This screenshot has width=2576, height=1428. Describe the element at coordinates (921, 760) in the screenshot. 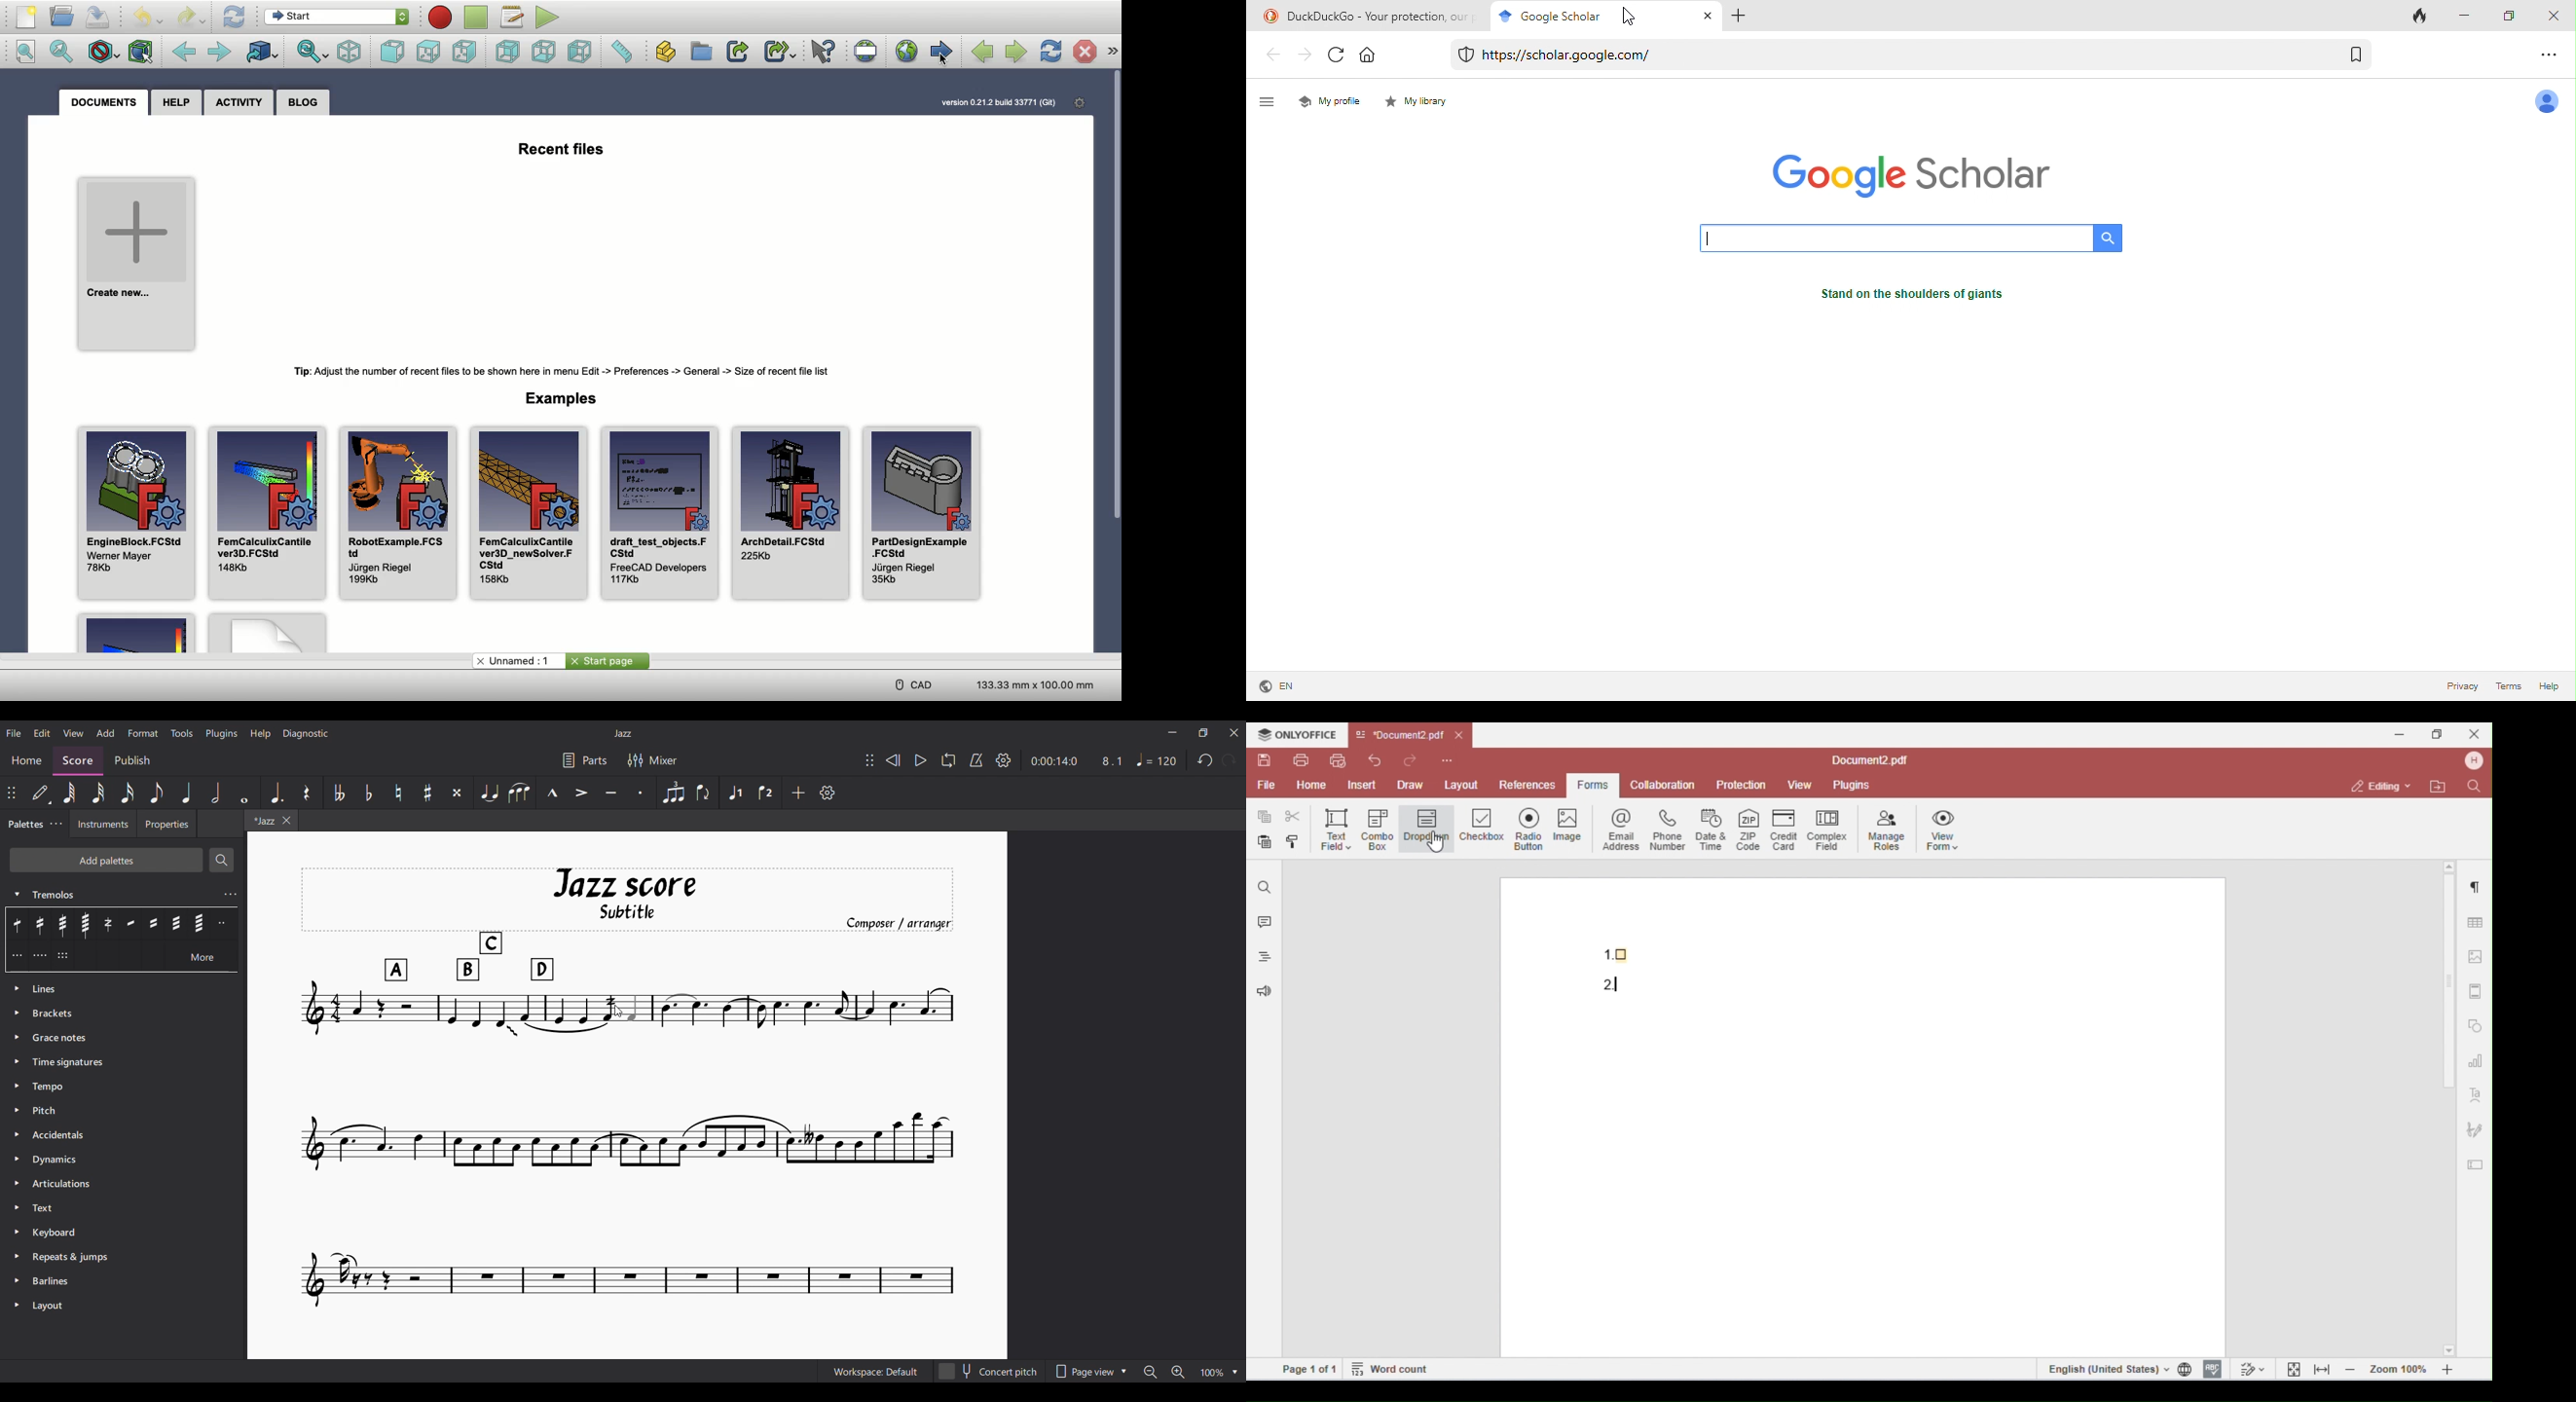

I see `Play` at that location.